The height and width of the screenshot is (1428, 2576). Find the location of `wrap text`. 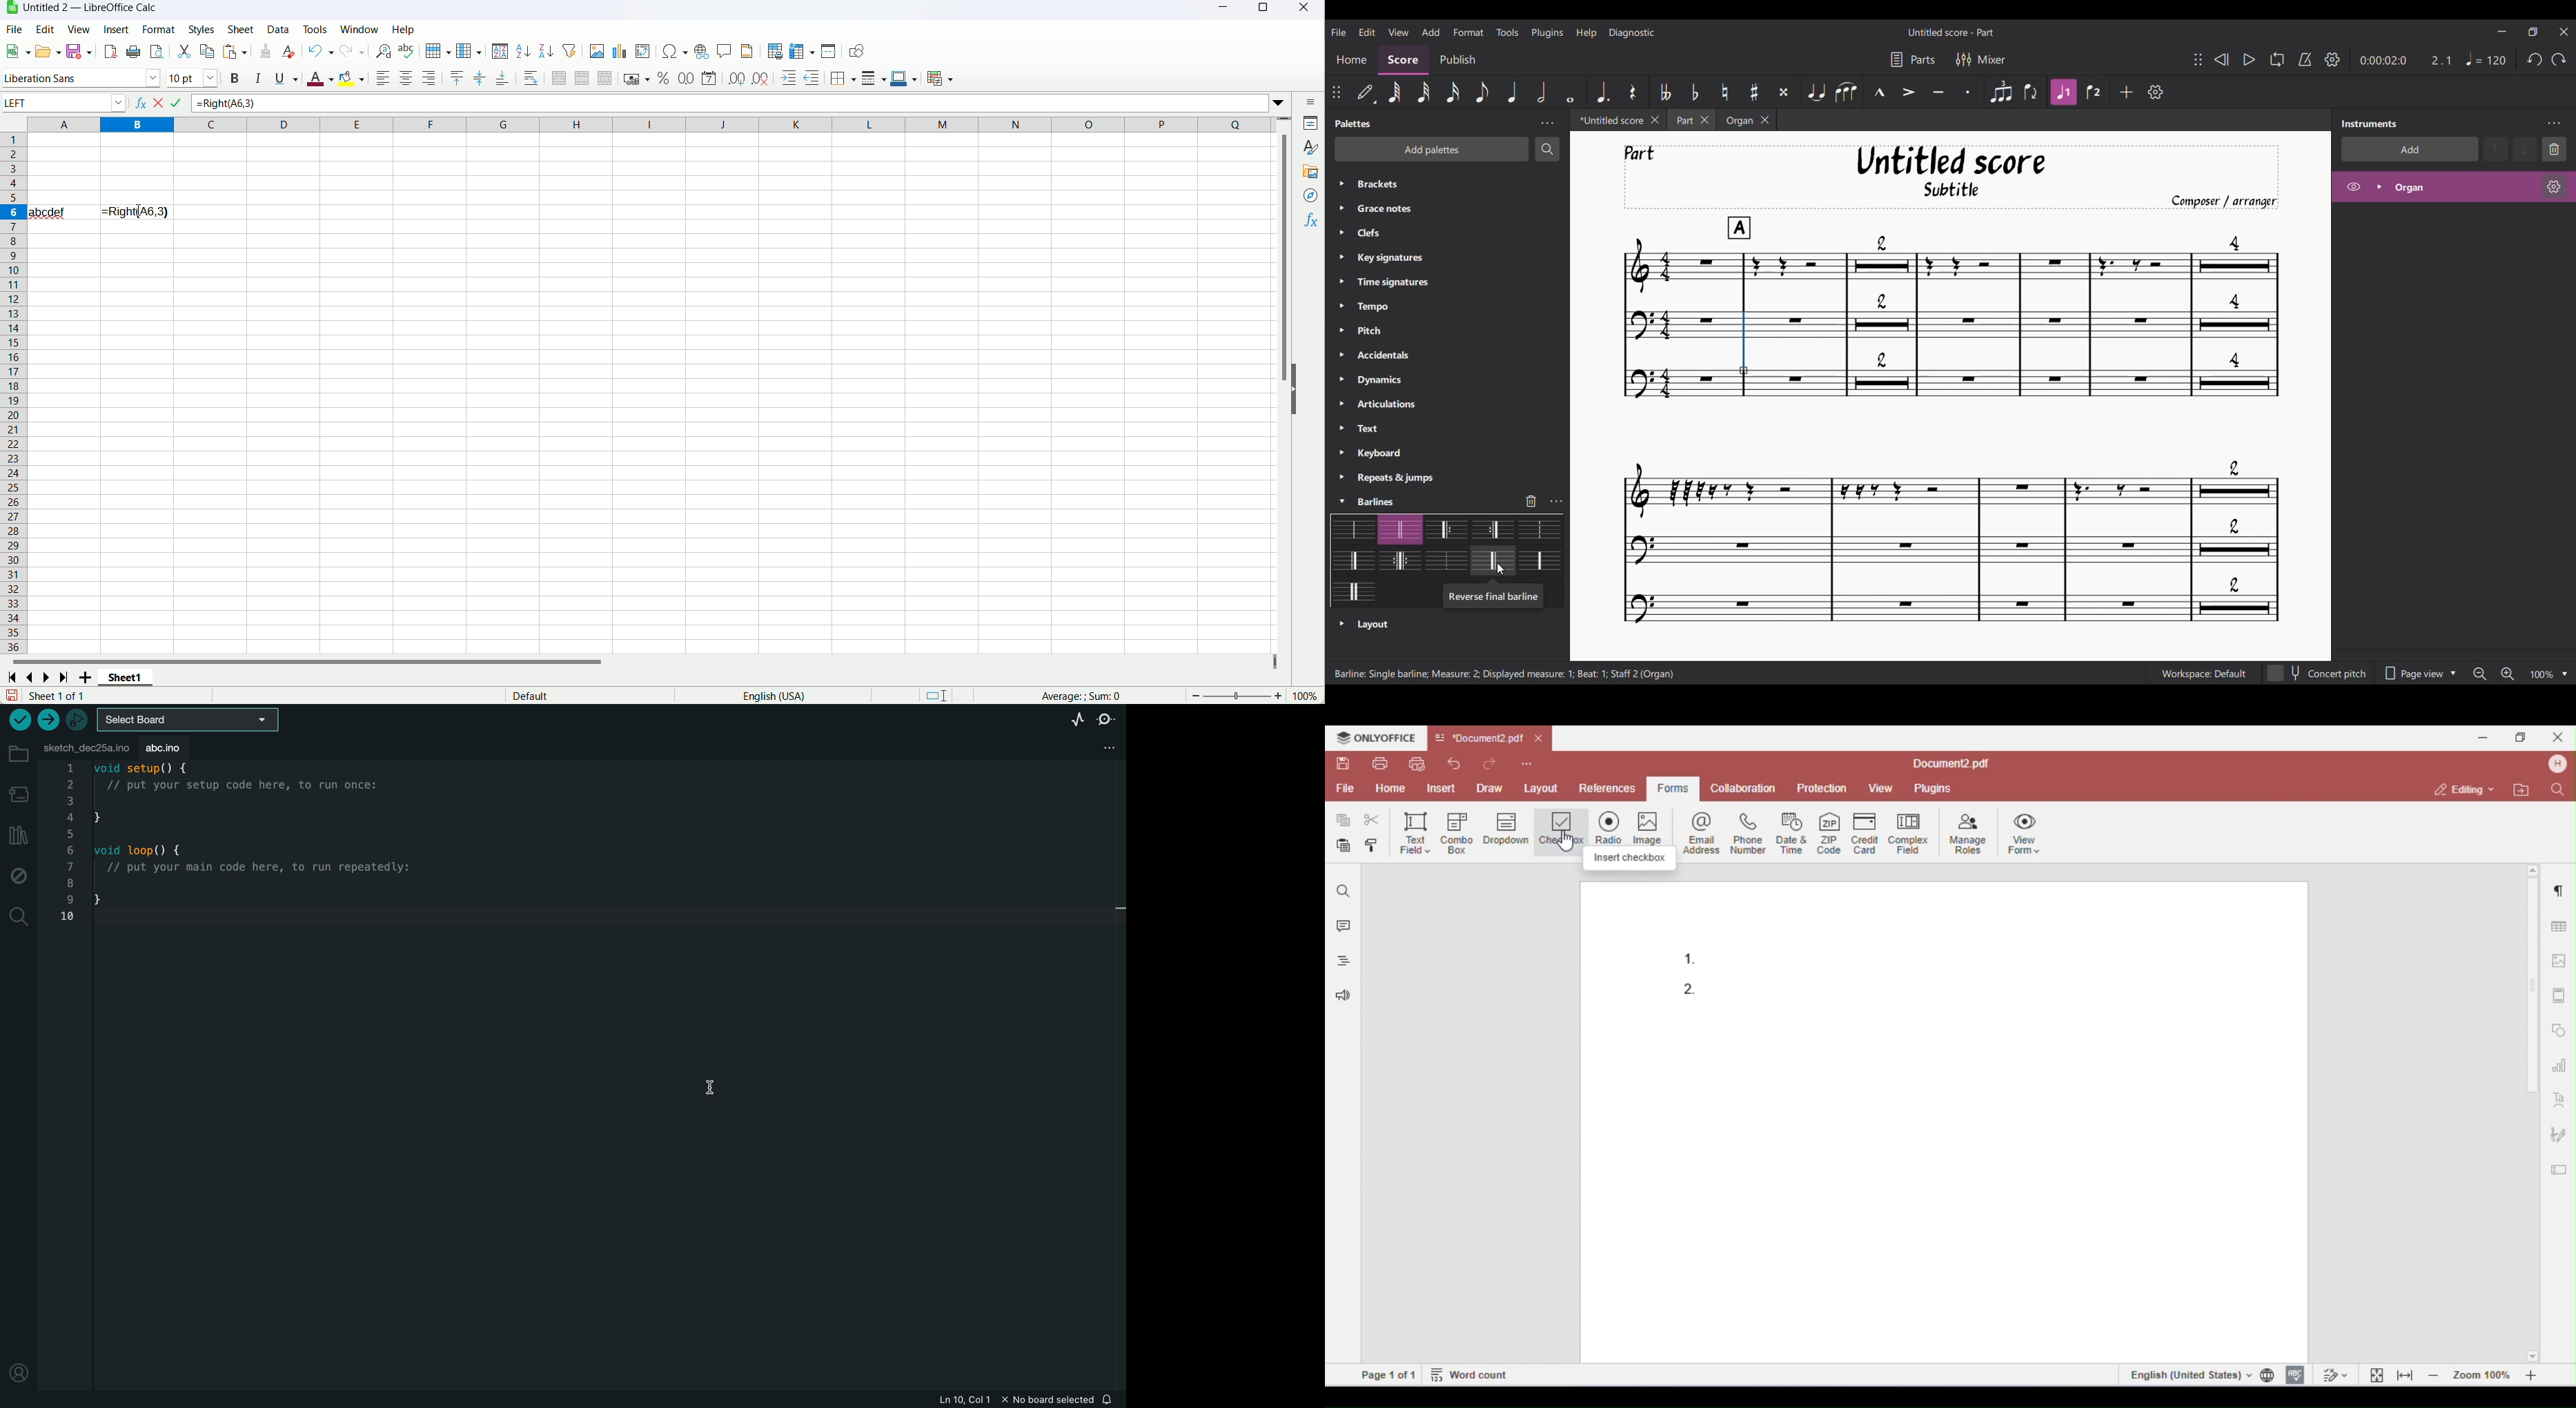

wrap text is located at coordinates (532, 78).